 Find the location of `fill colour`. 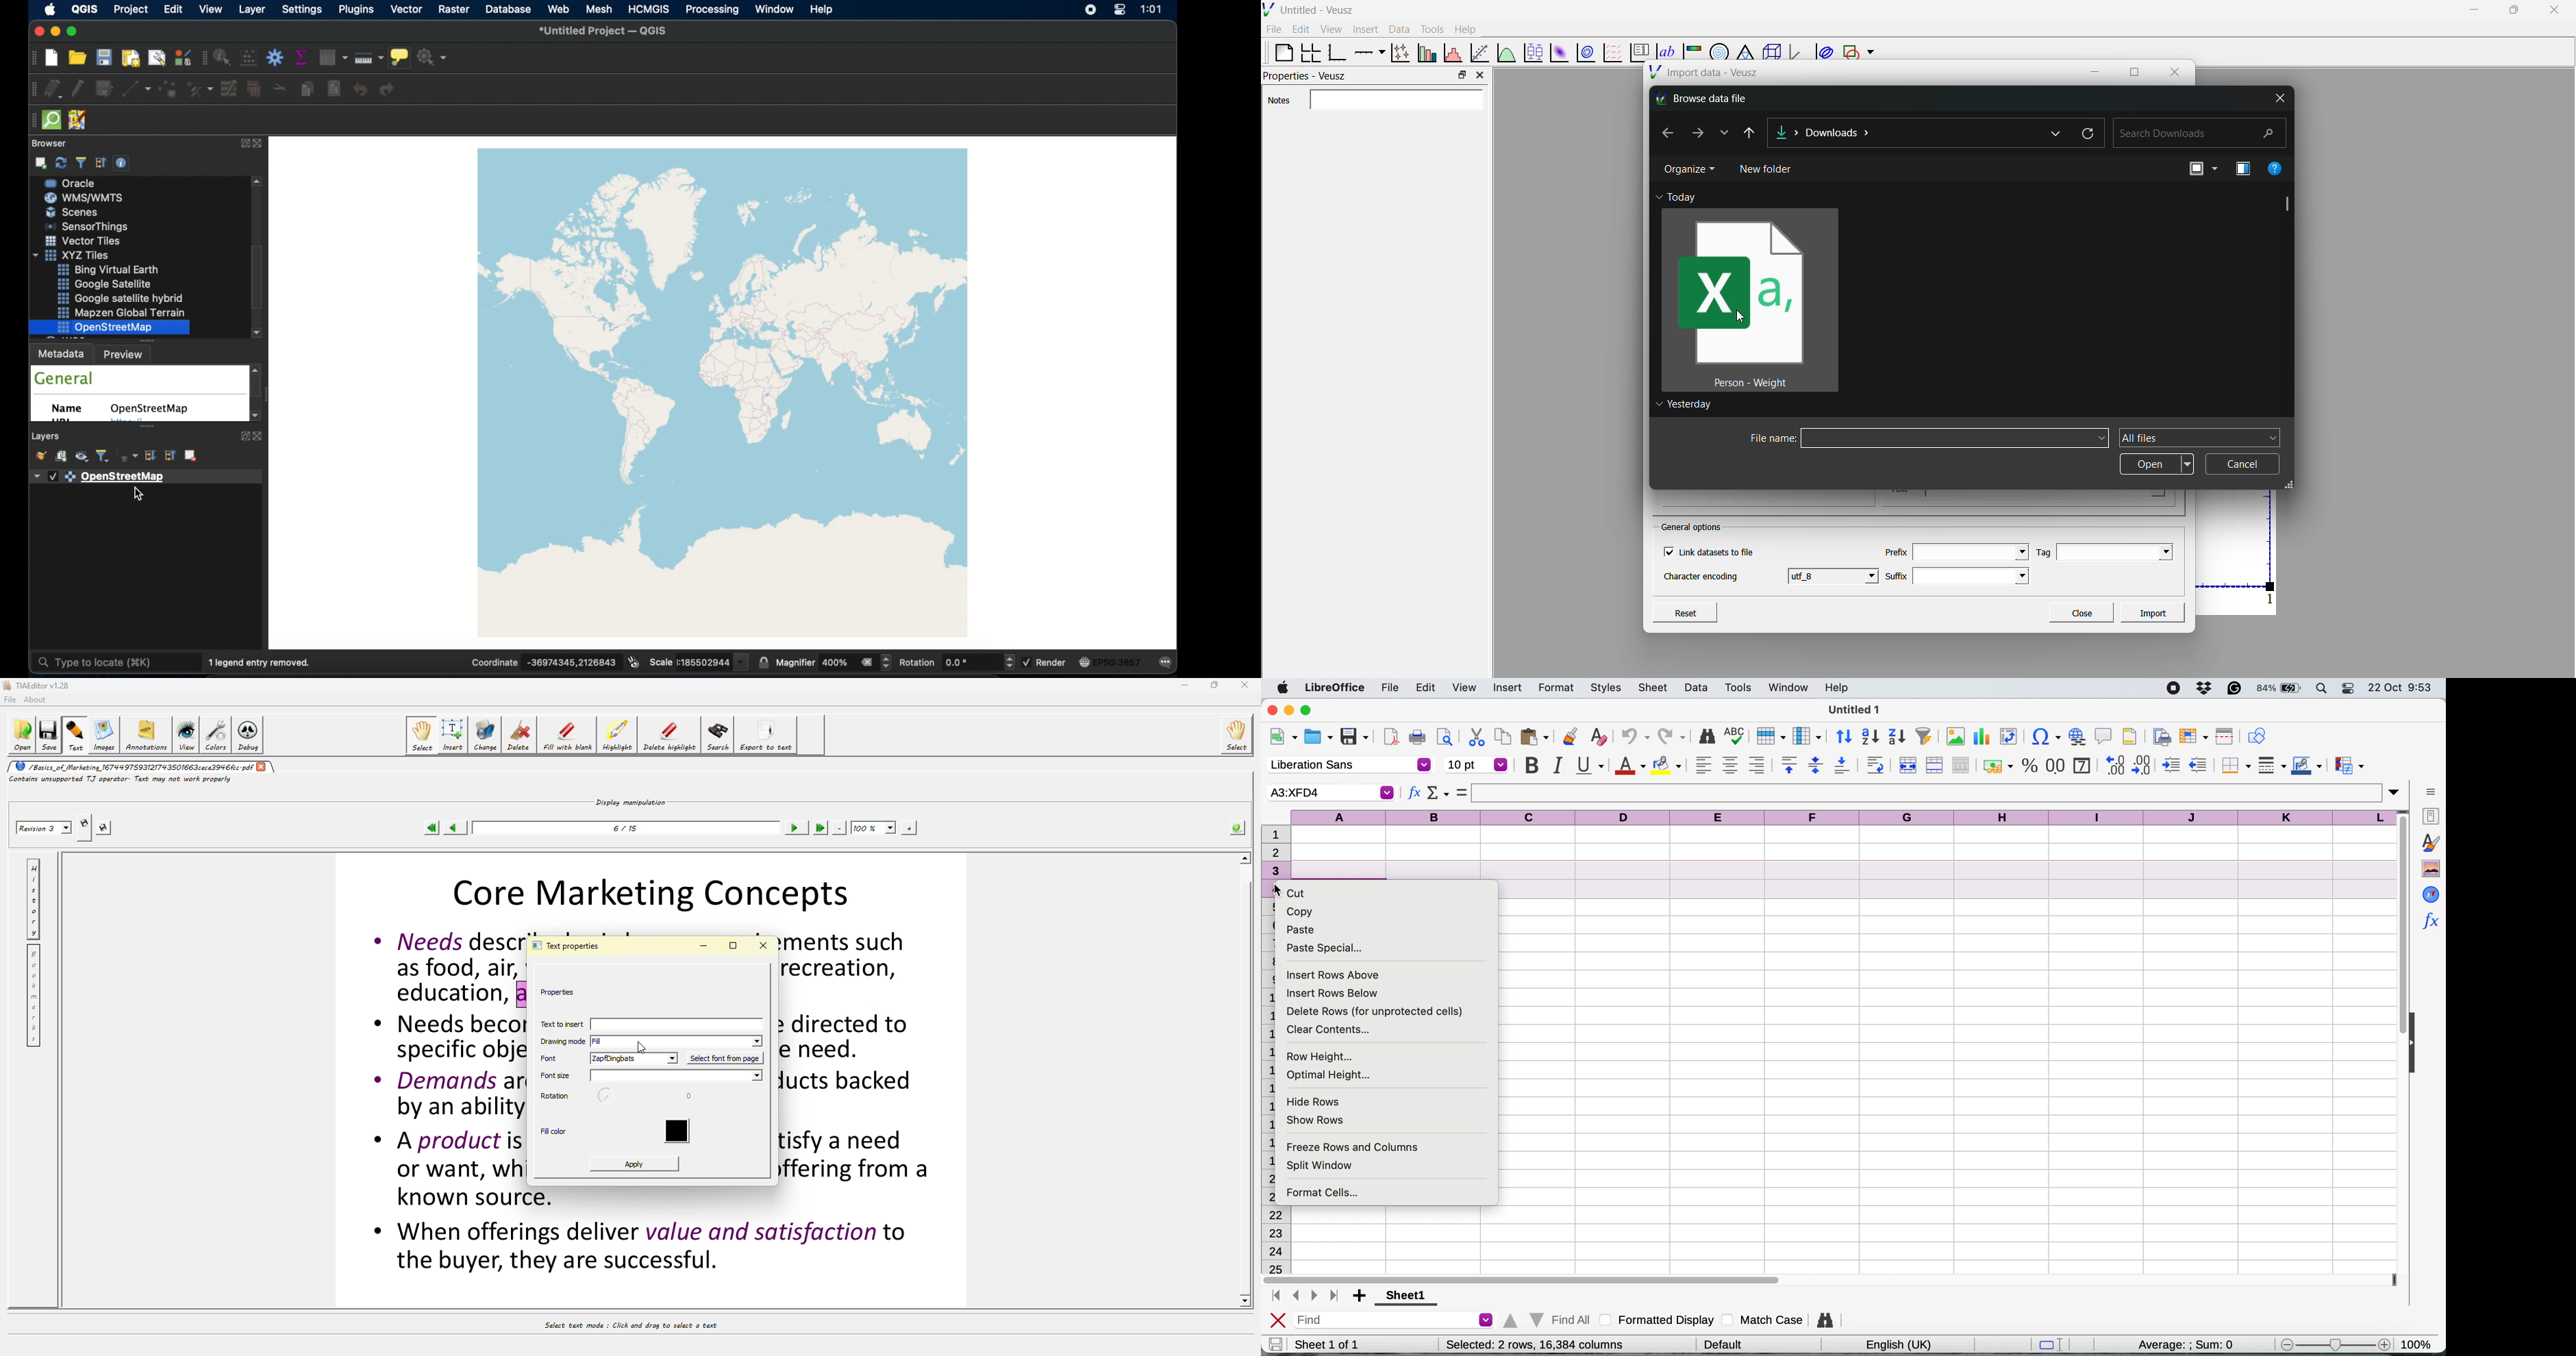

fill colour is located at coordinates (1669, 766).